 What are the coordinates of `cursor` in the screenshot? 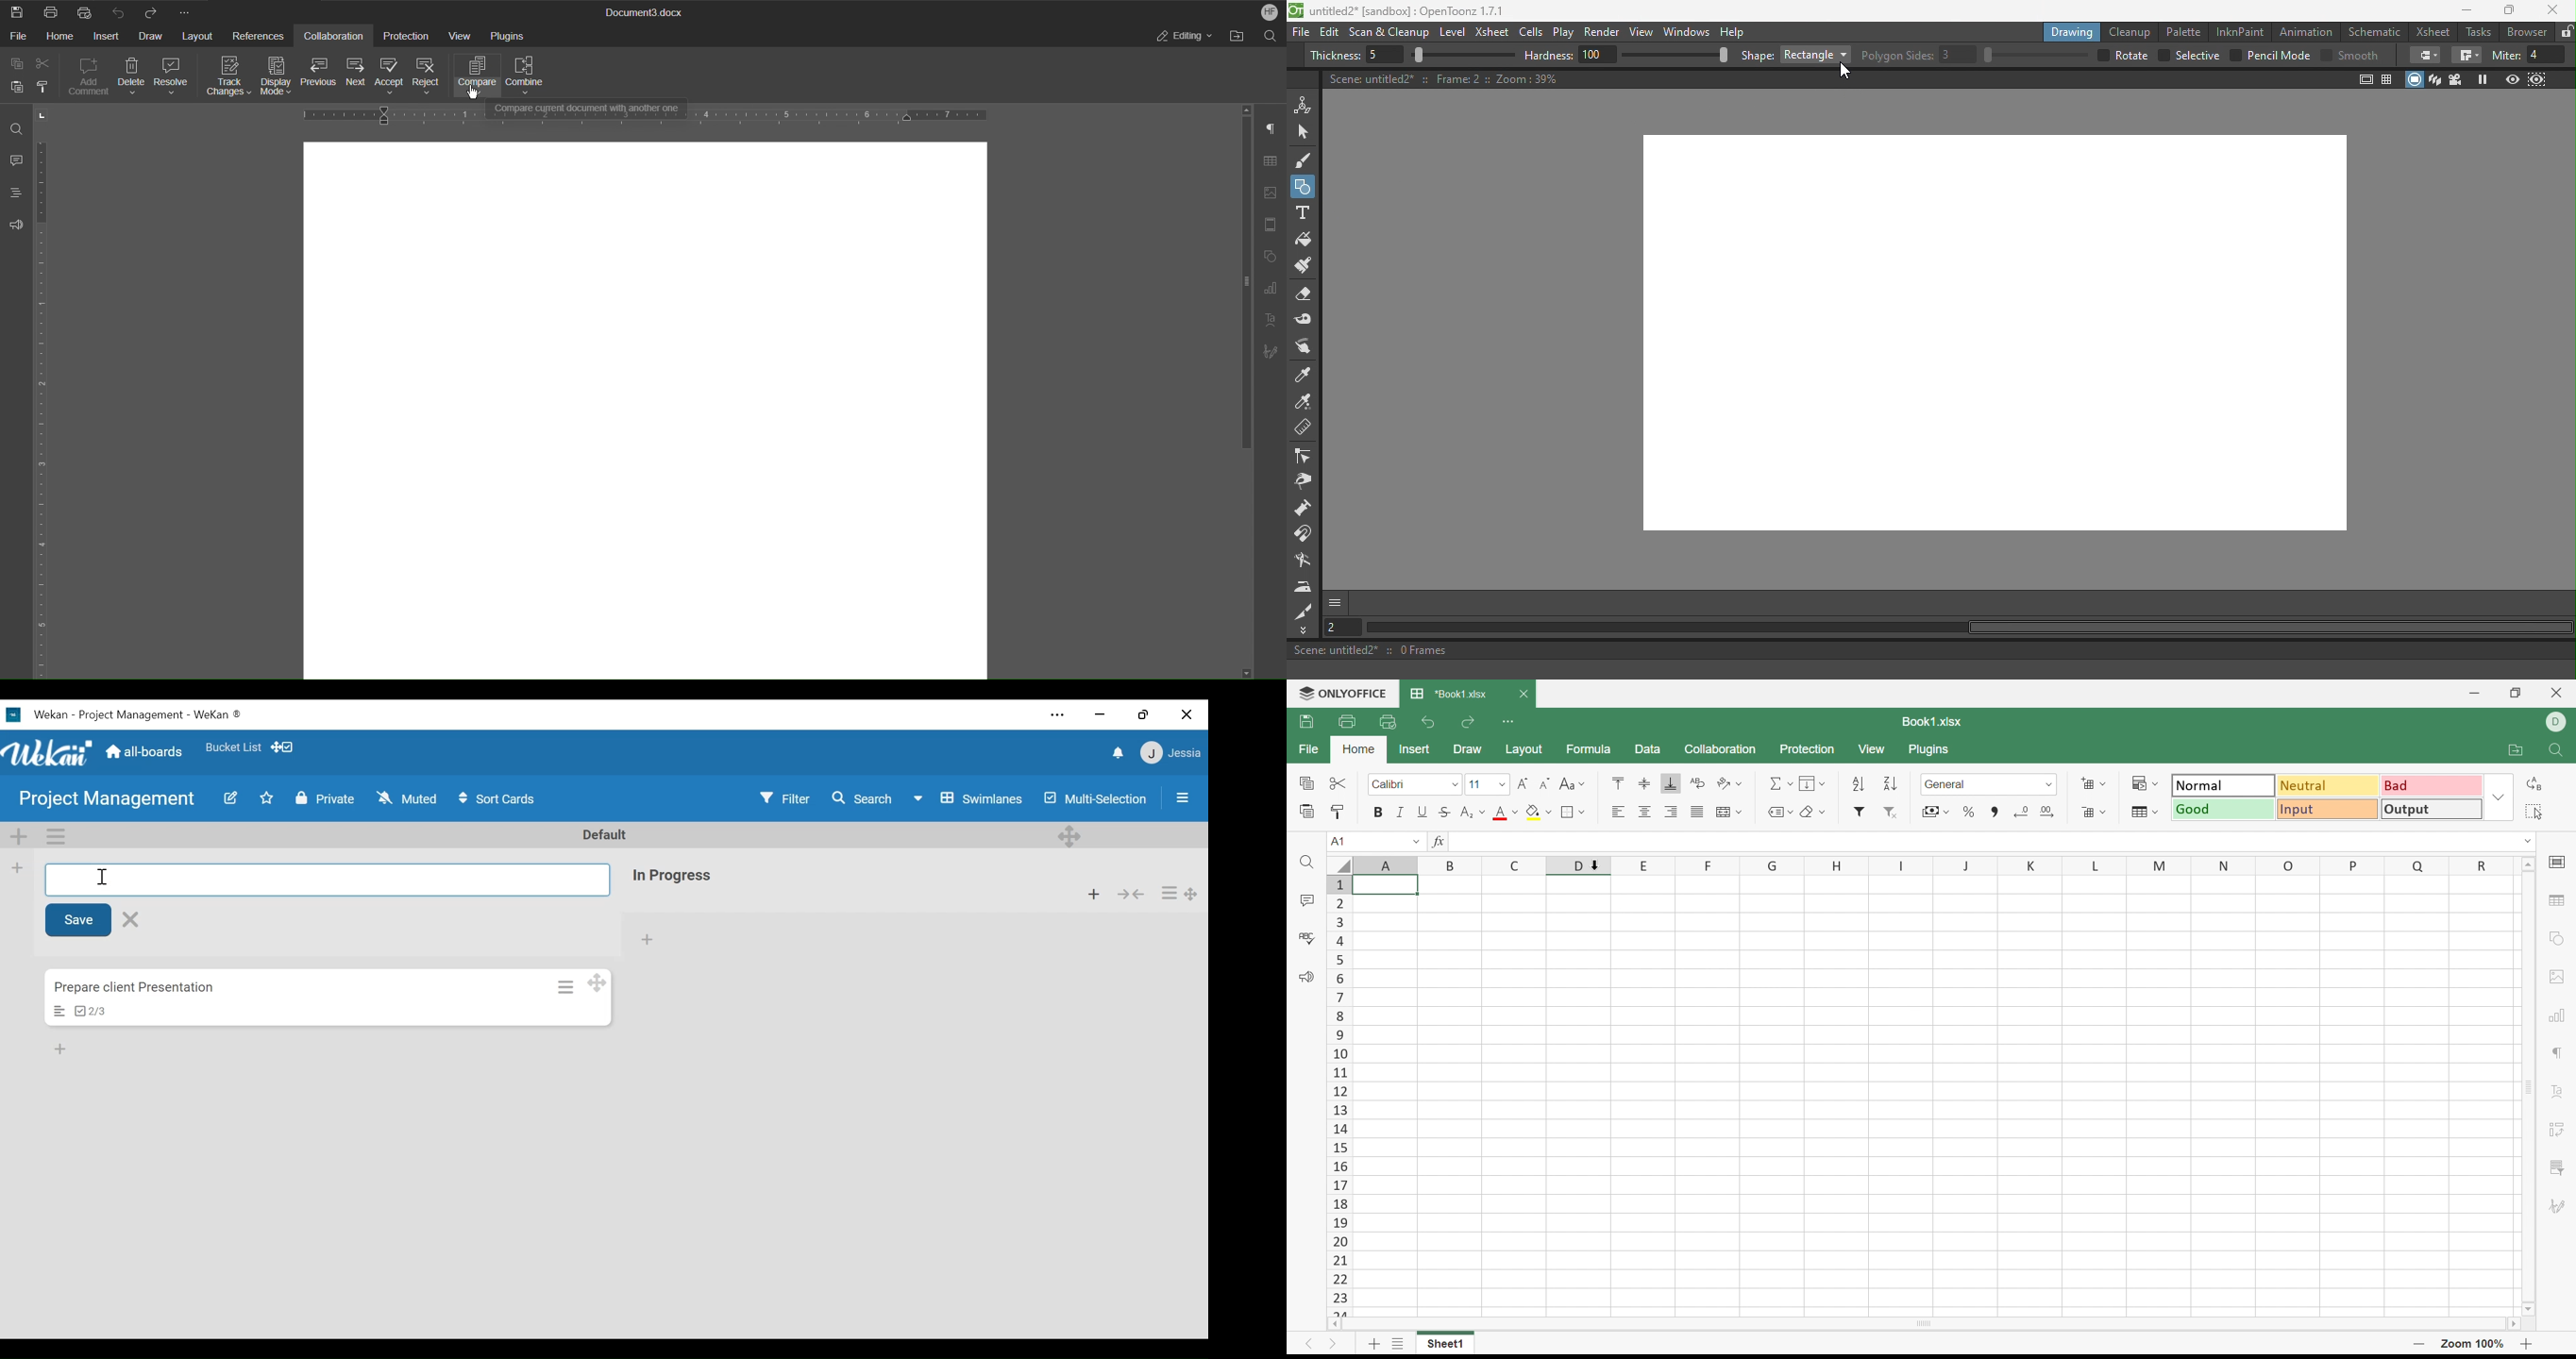 It's located at (473, 92).